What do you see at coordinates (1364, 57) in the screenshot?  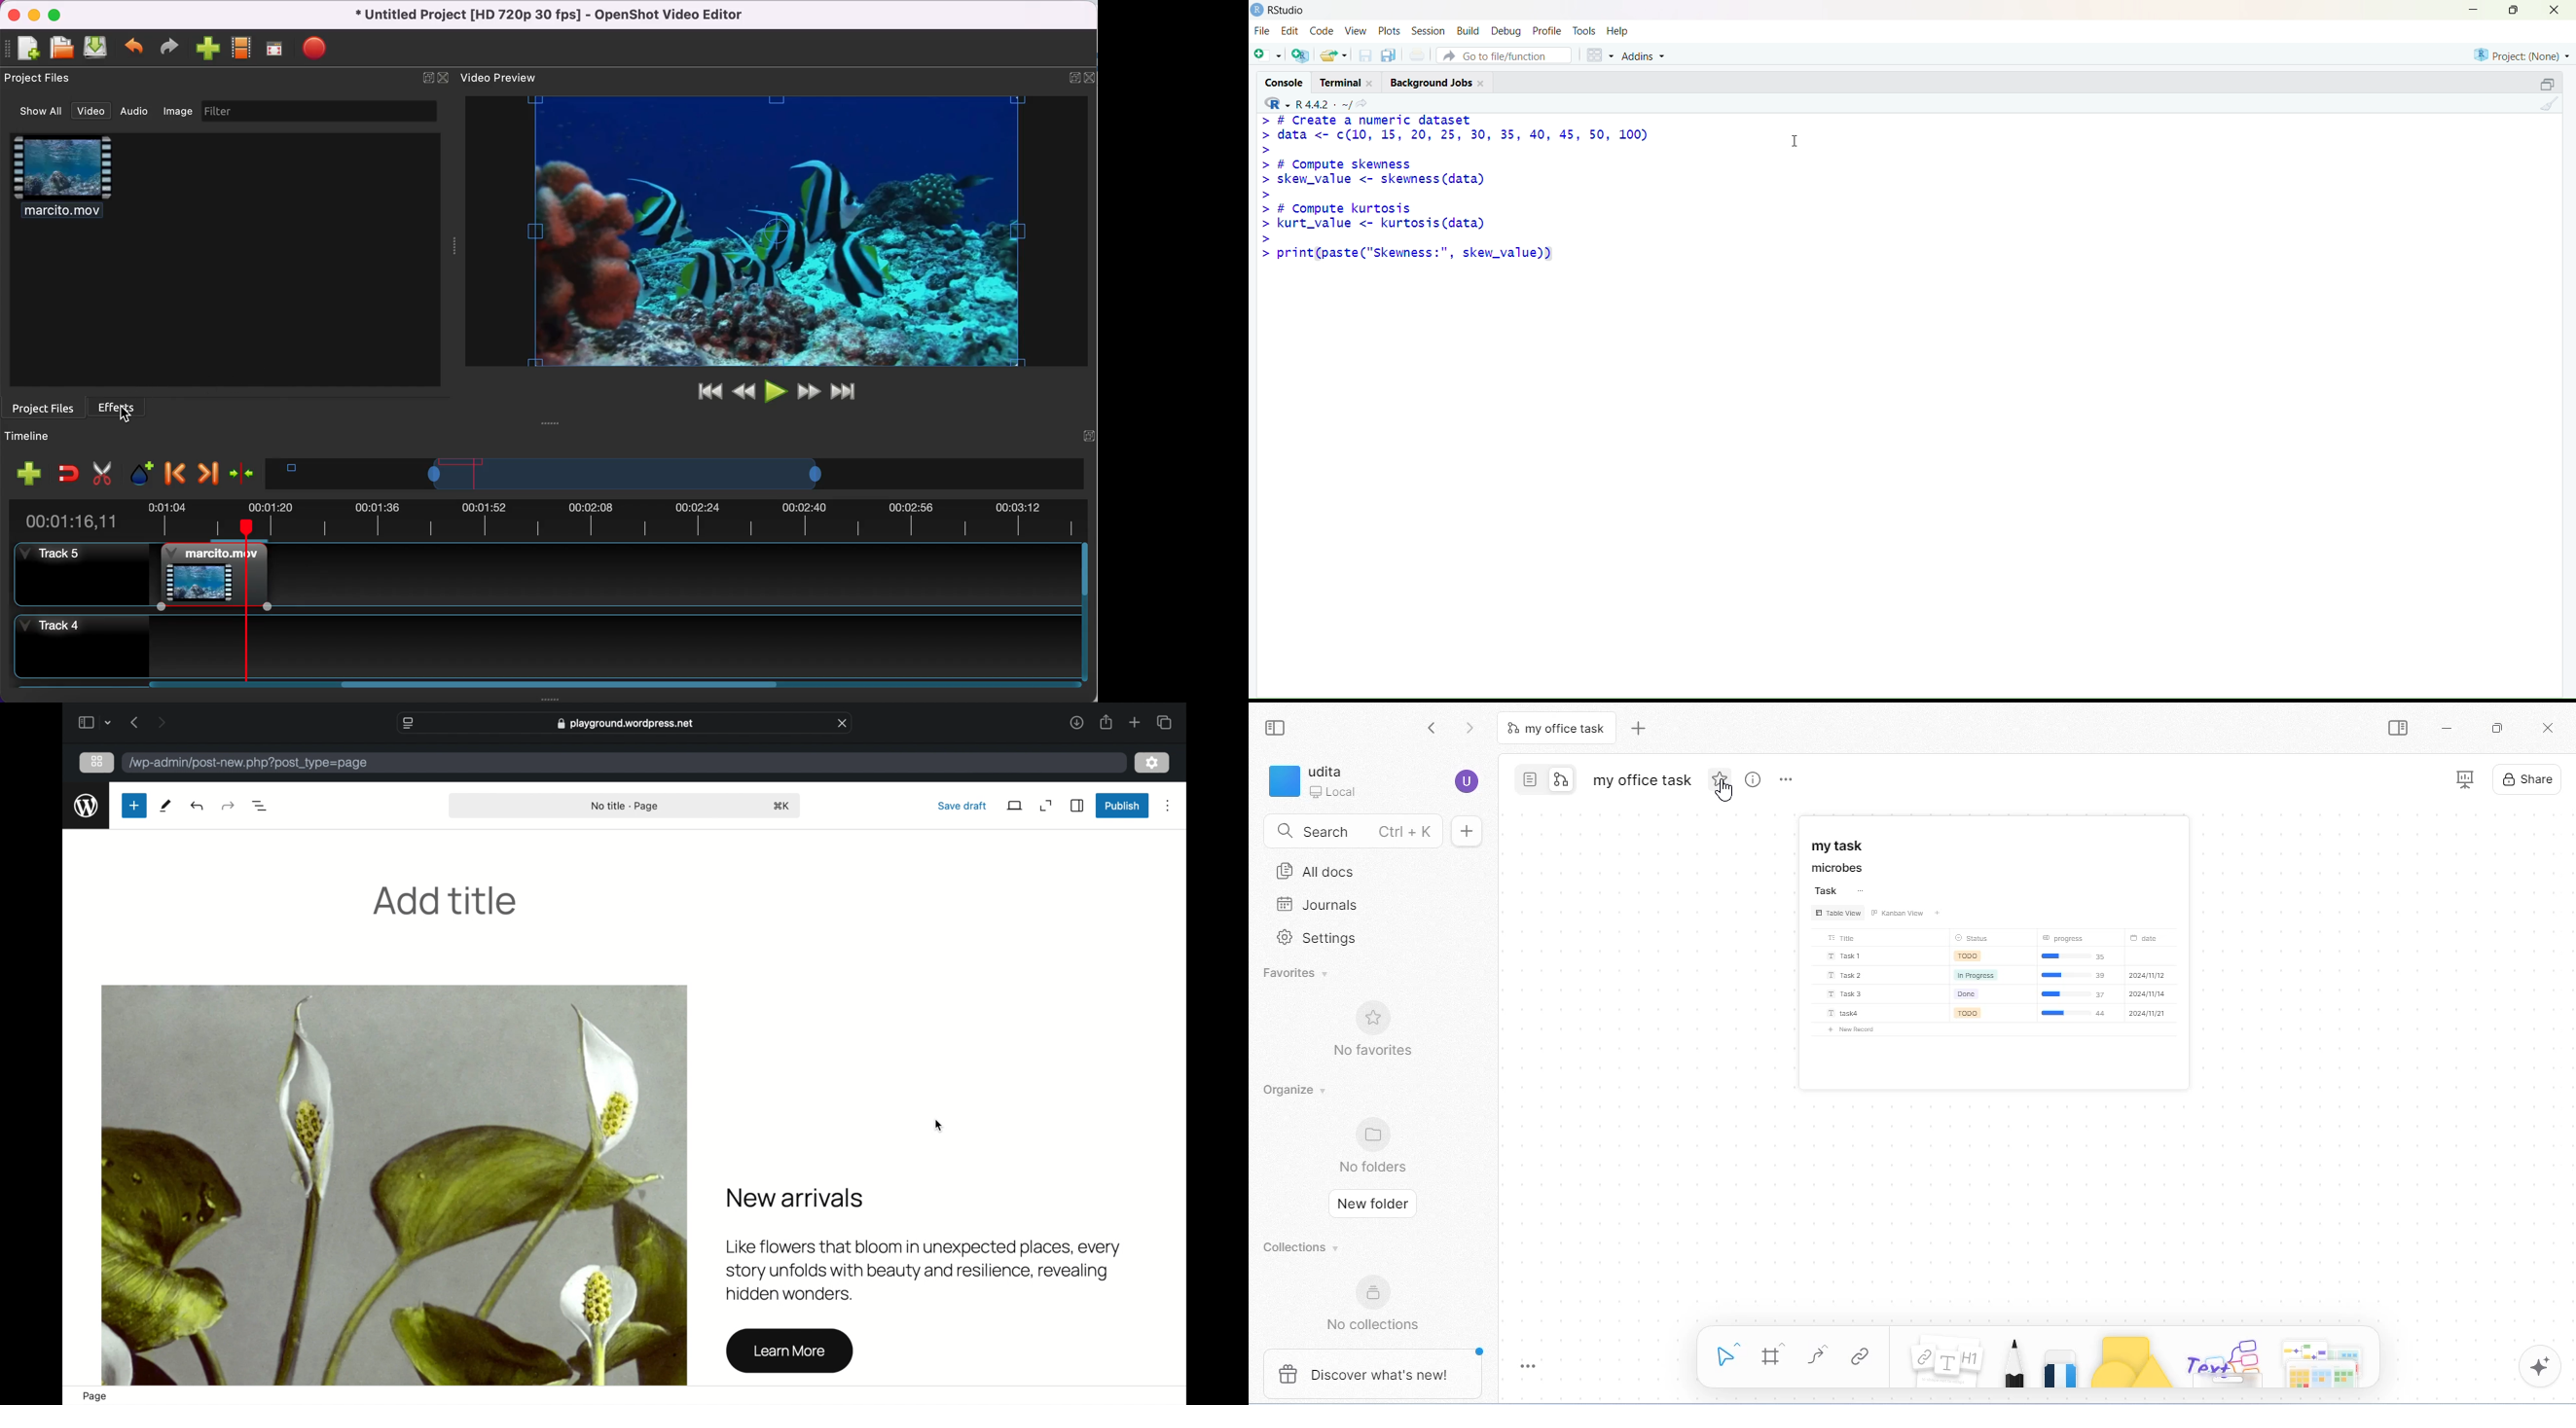 I see `Save current document (Ctrl + S)` at bounding box center [1364, 57].